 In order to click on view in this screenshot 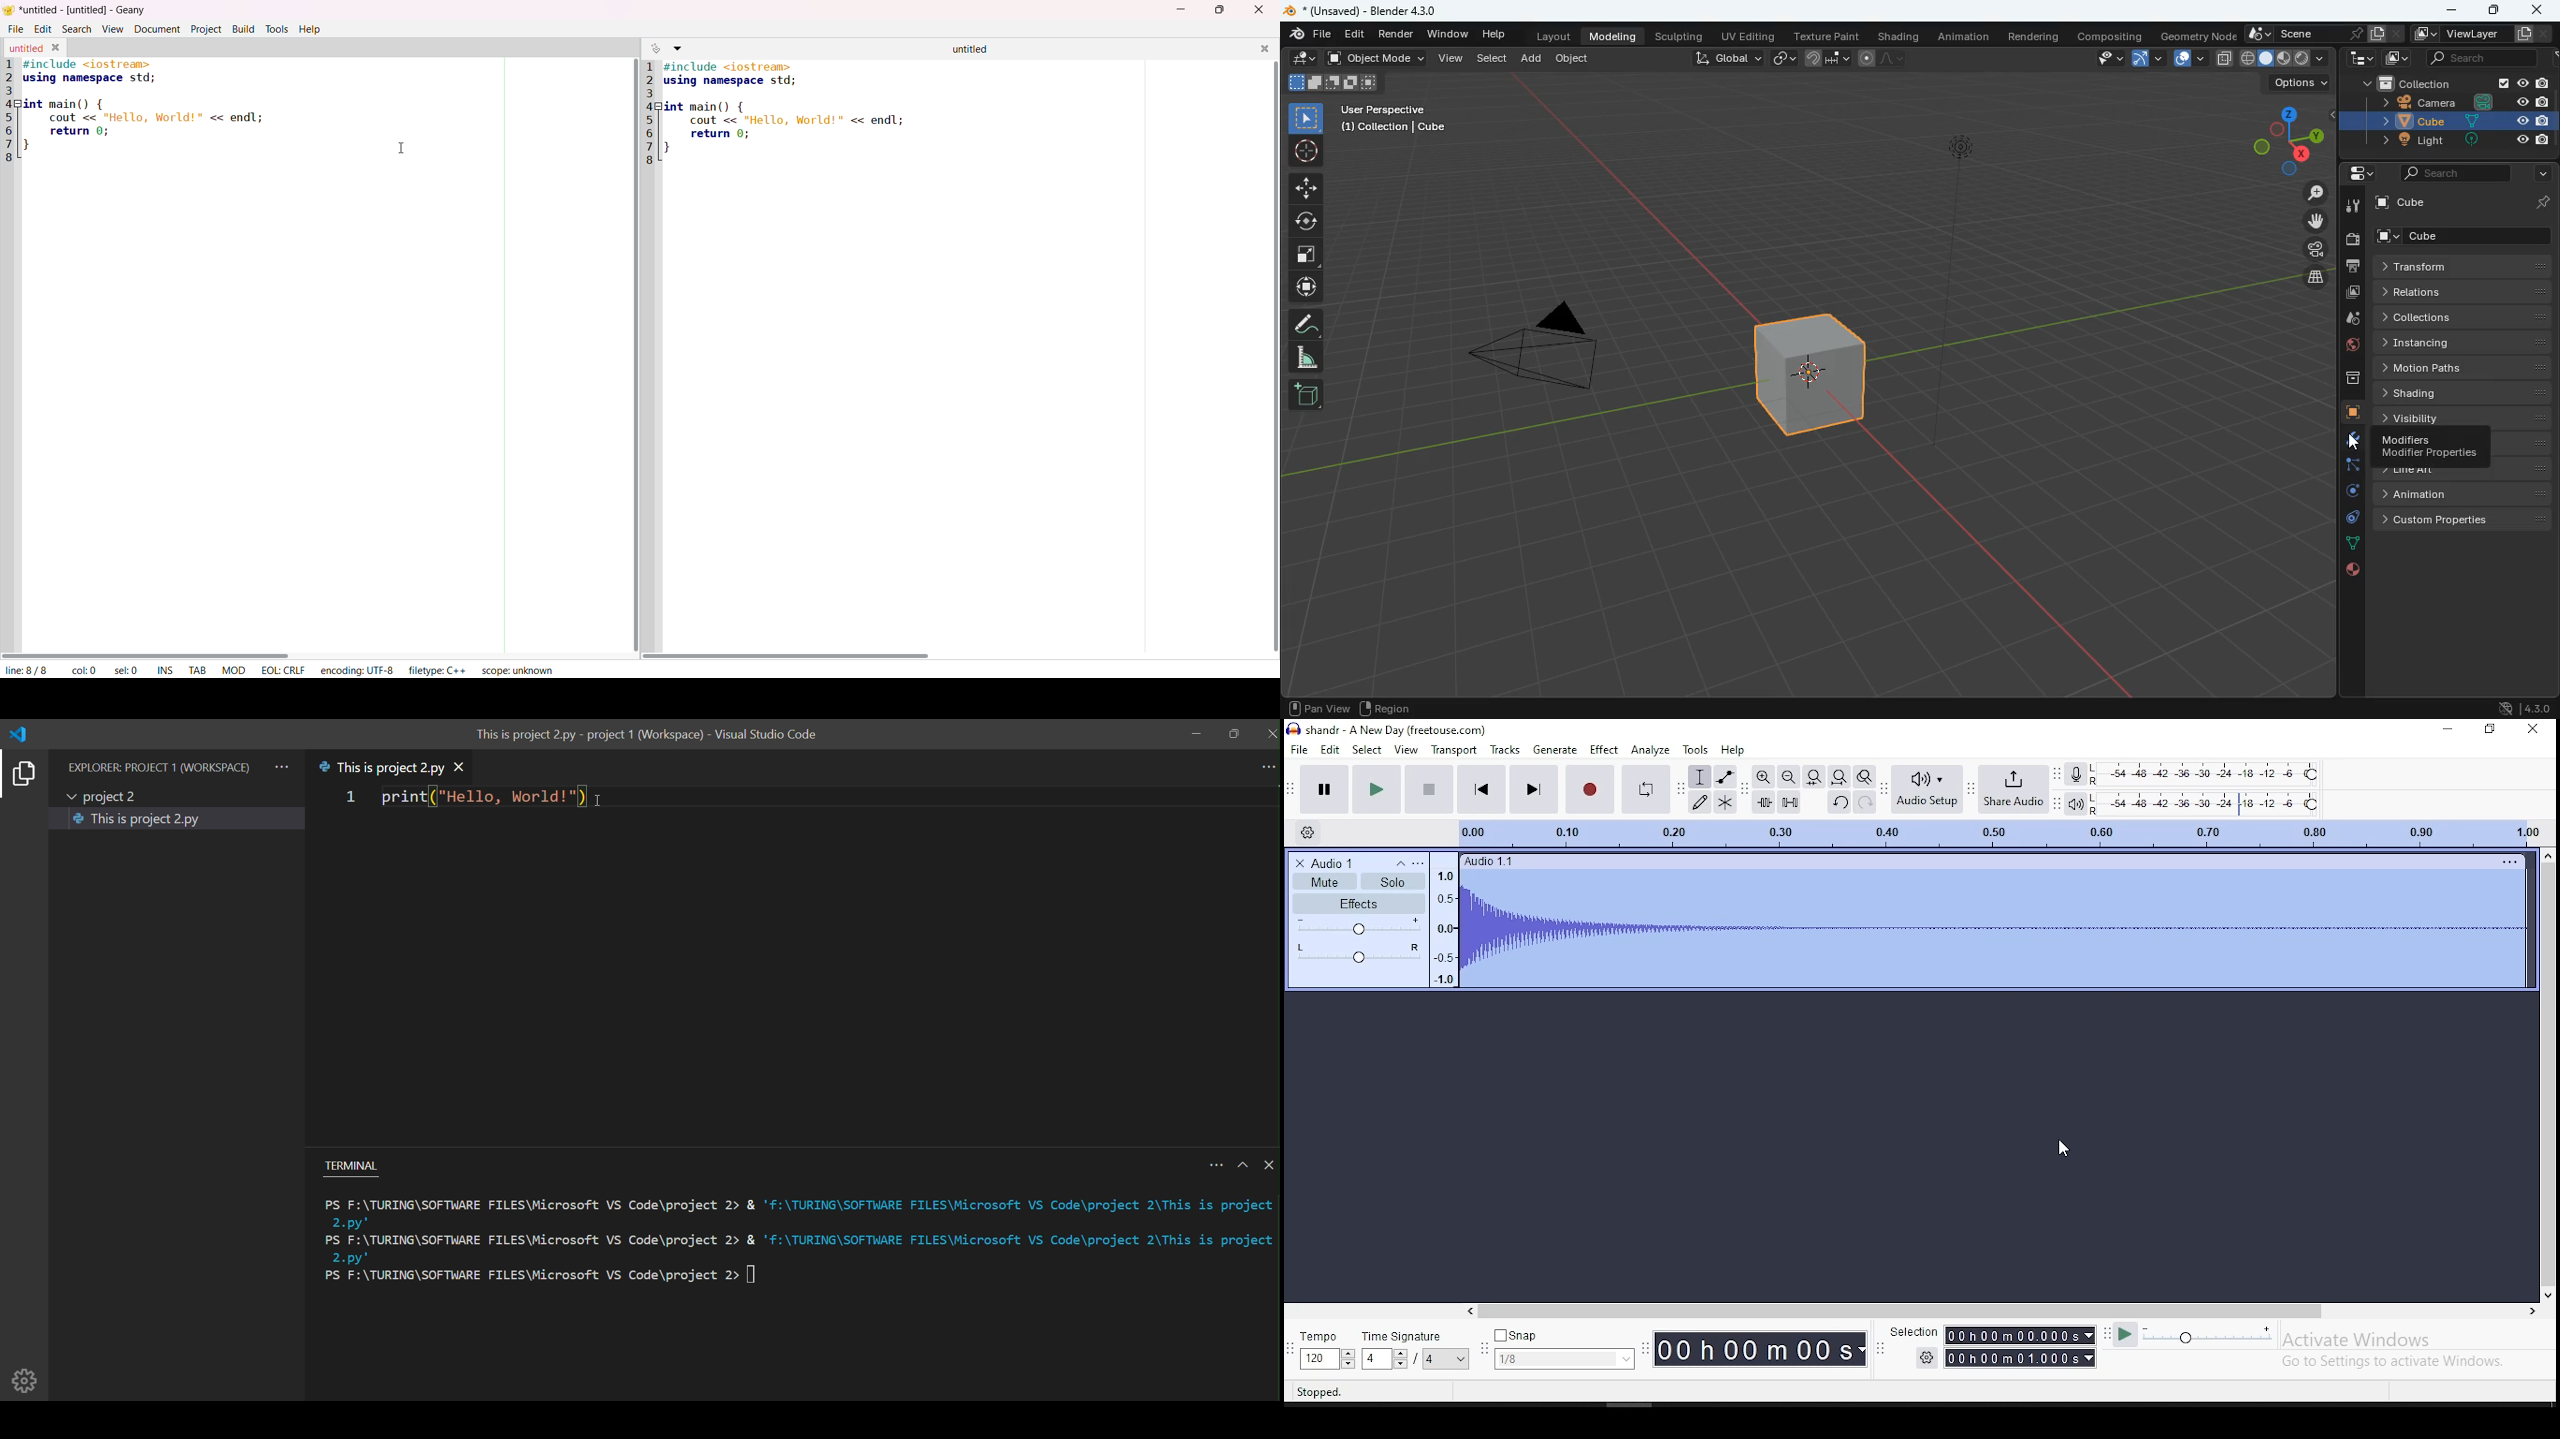, I will do `click(2097, 59)`.